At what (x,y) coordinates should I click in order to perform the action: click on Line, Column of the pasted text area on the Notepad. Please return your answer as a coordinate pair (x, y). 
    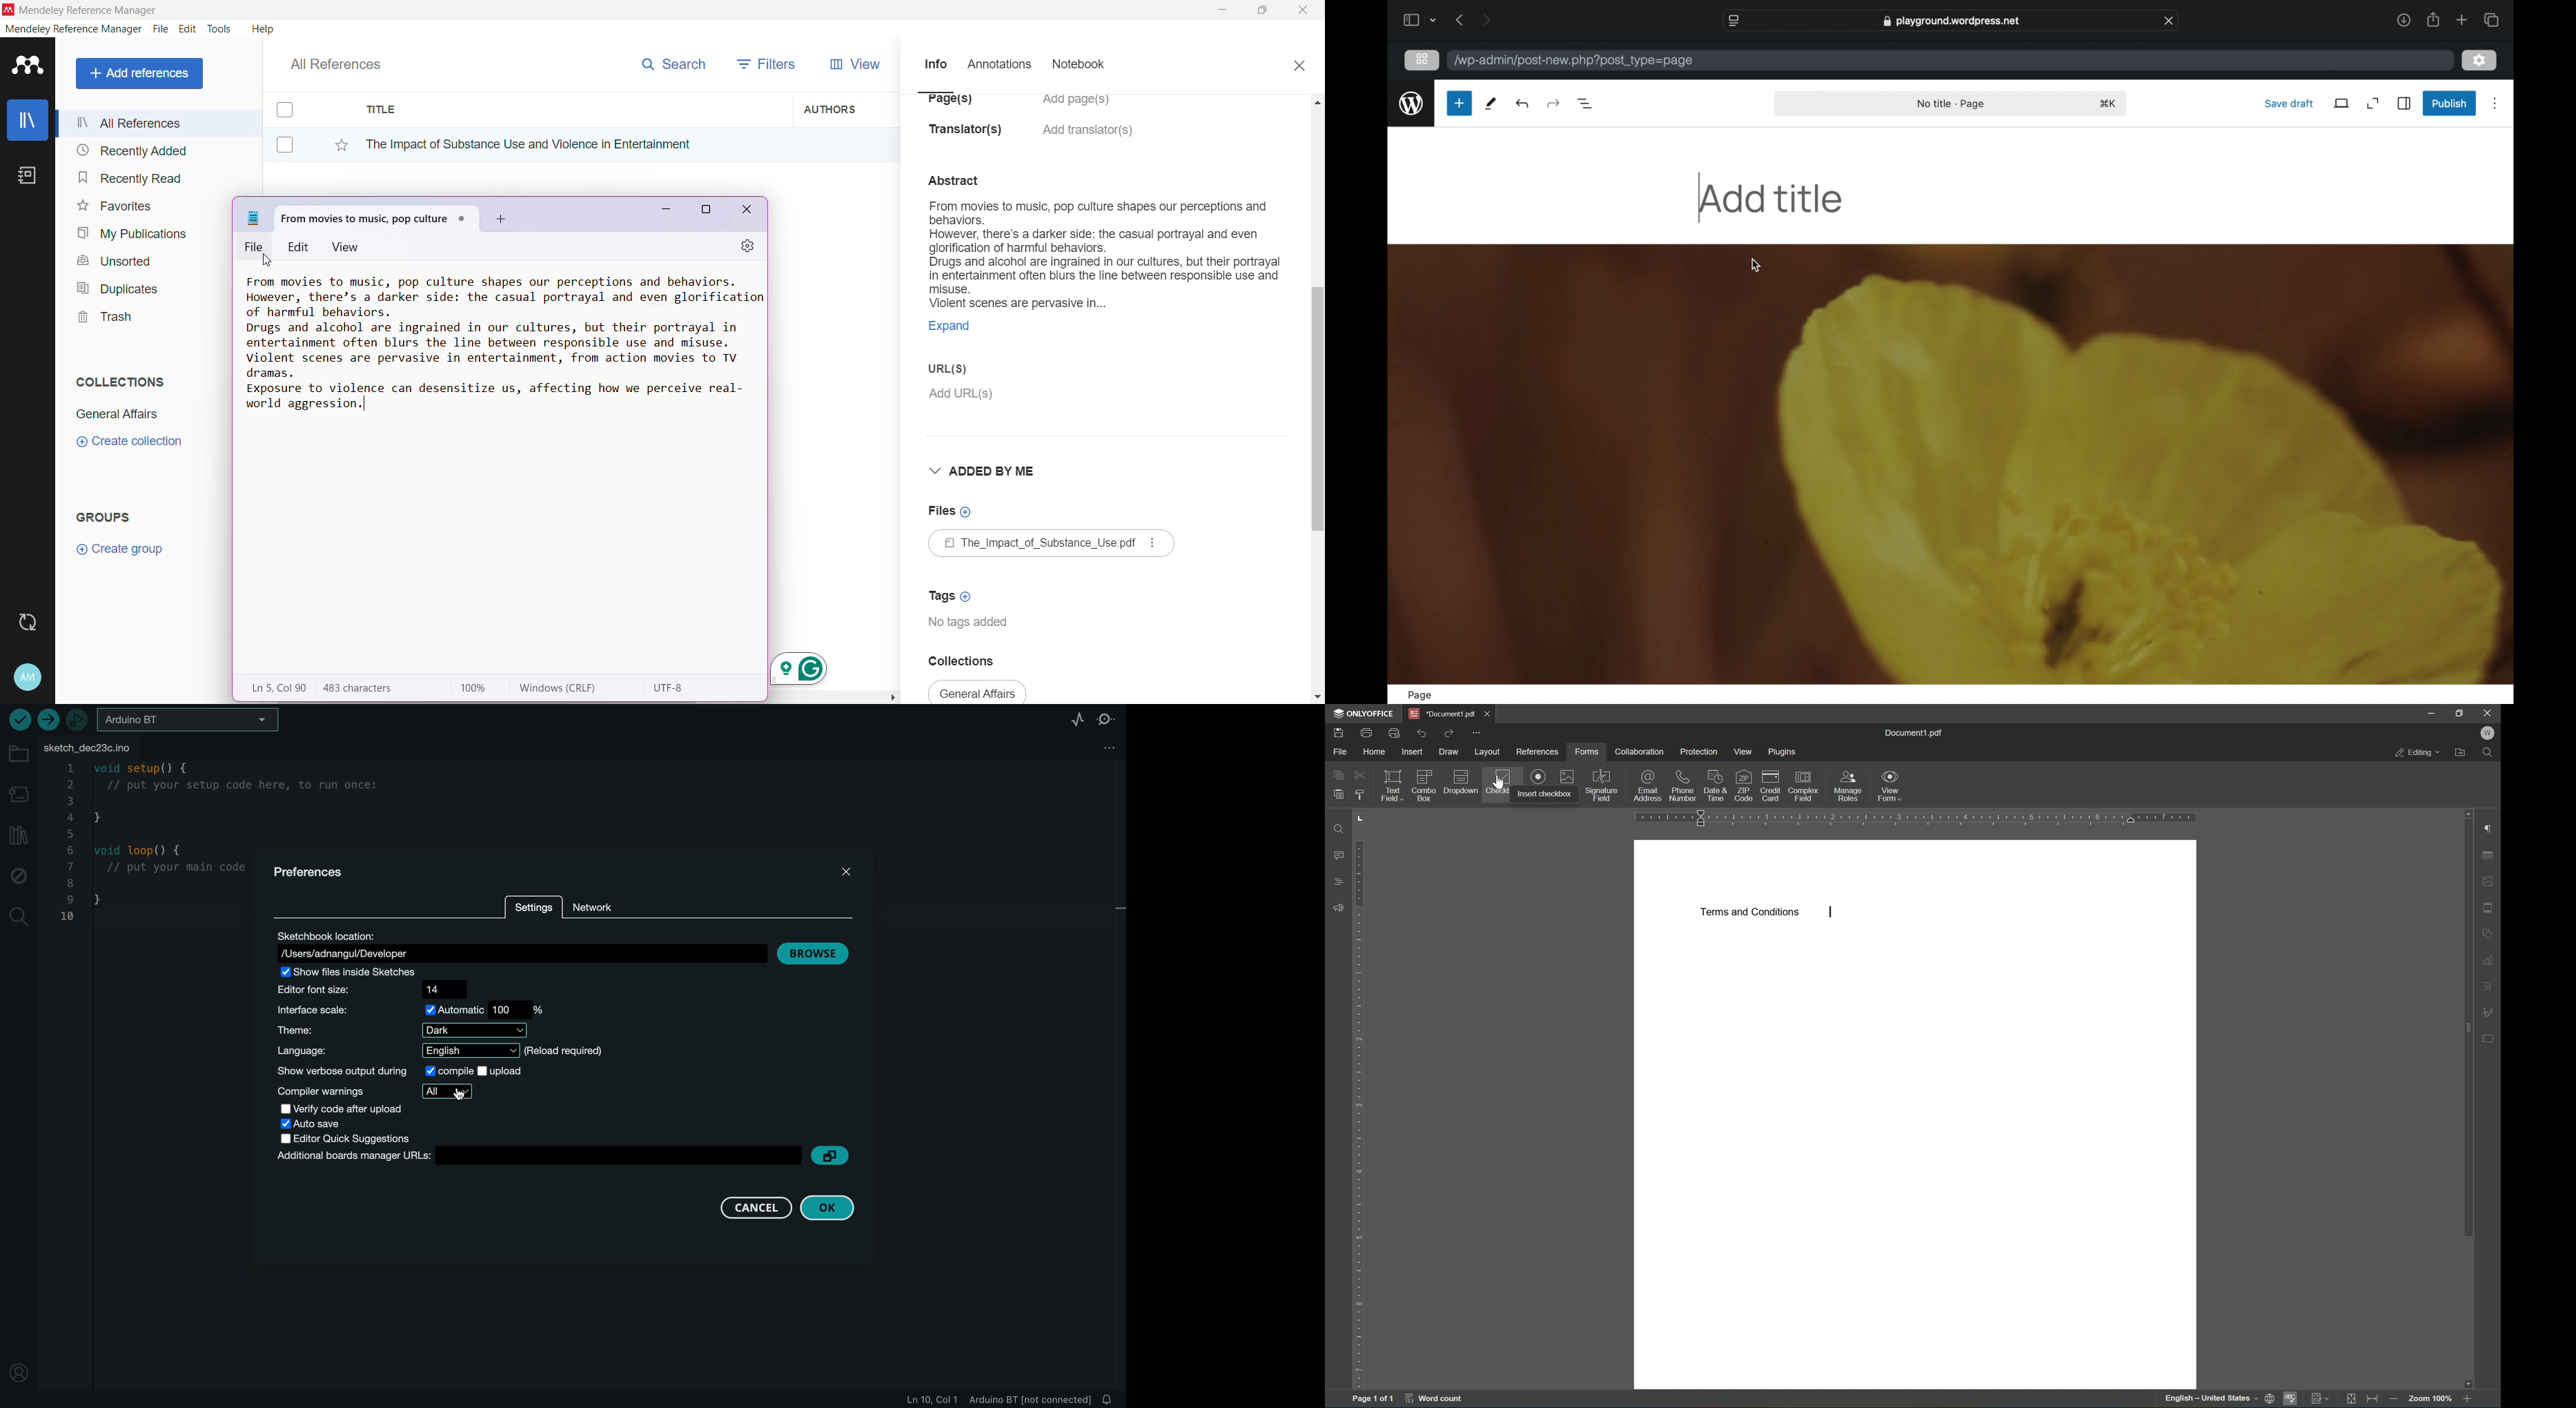
    Looking at the image, I should click on (277, 687).